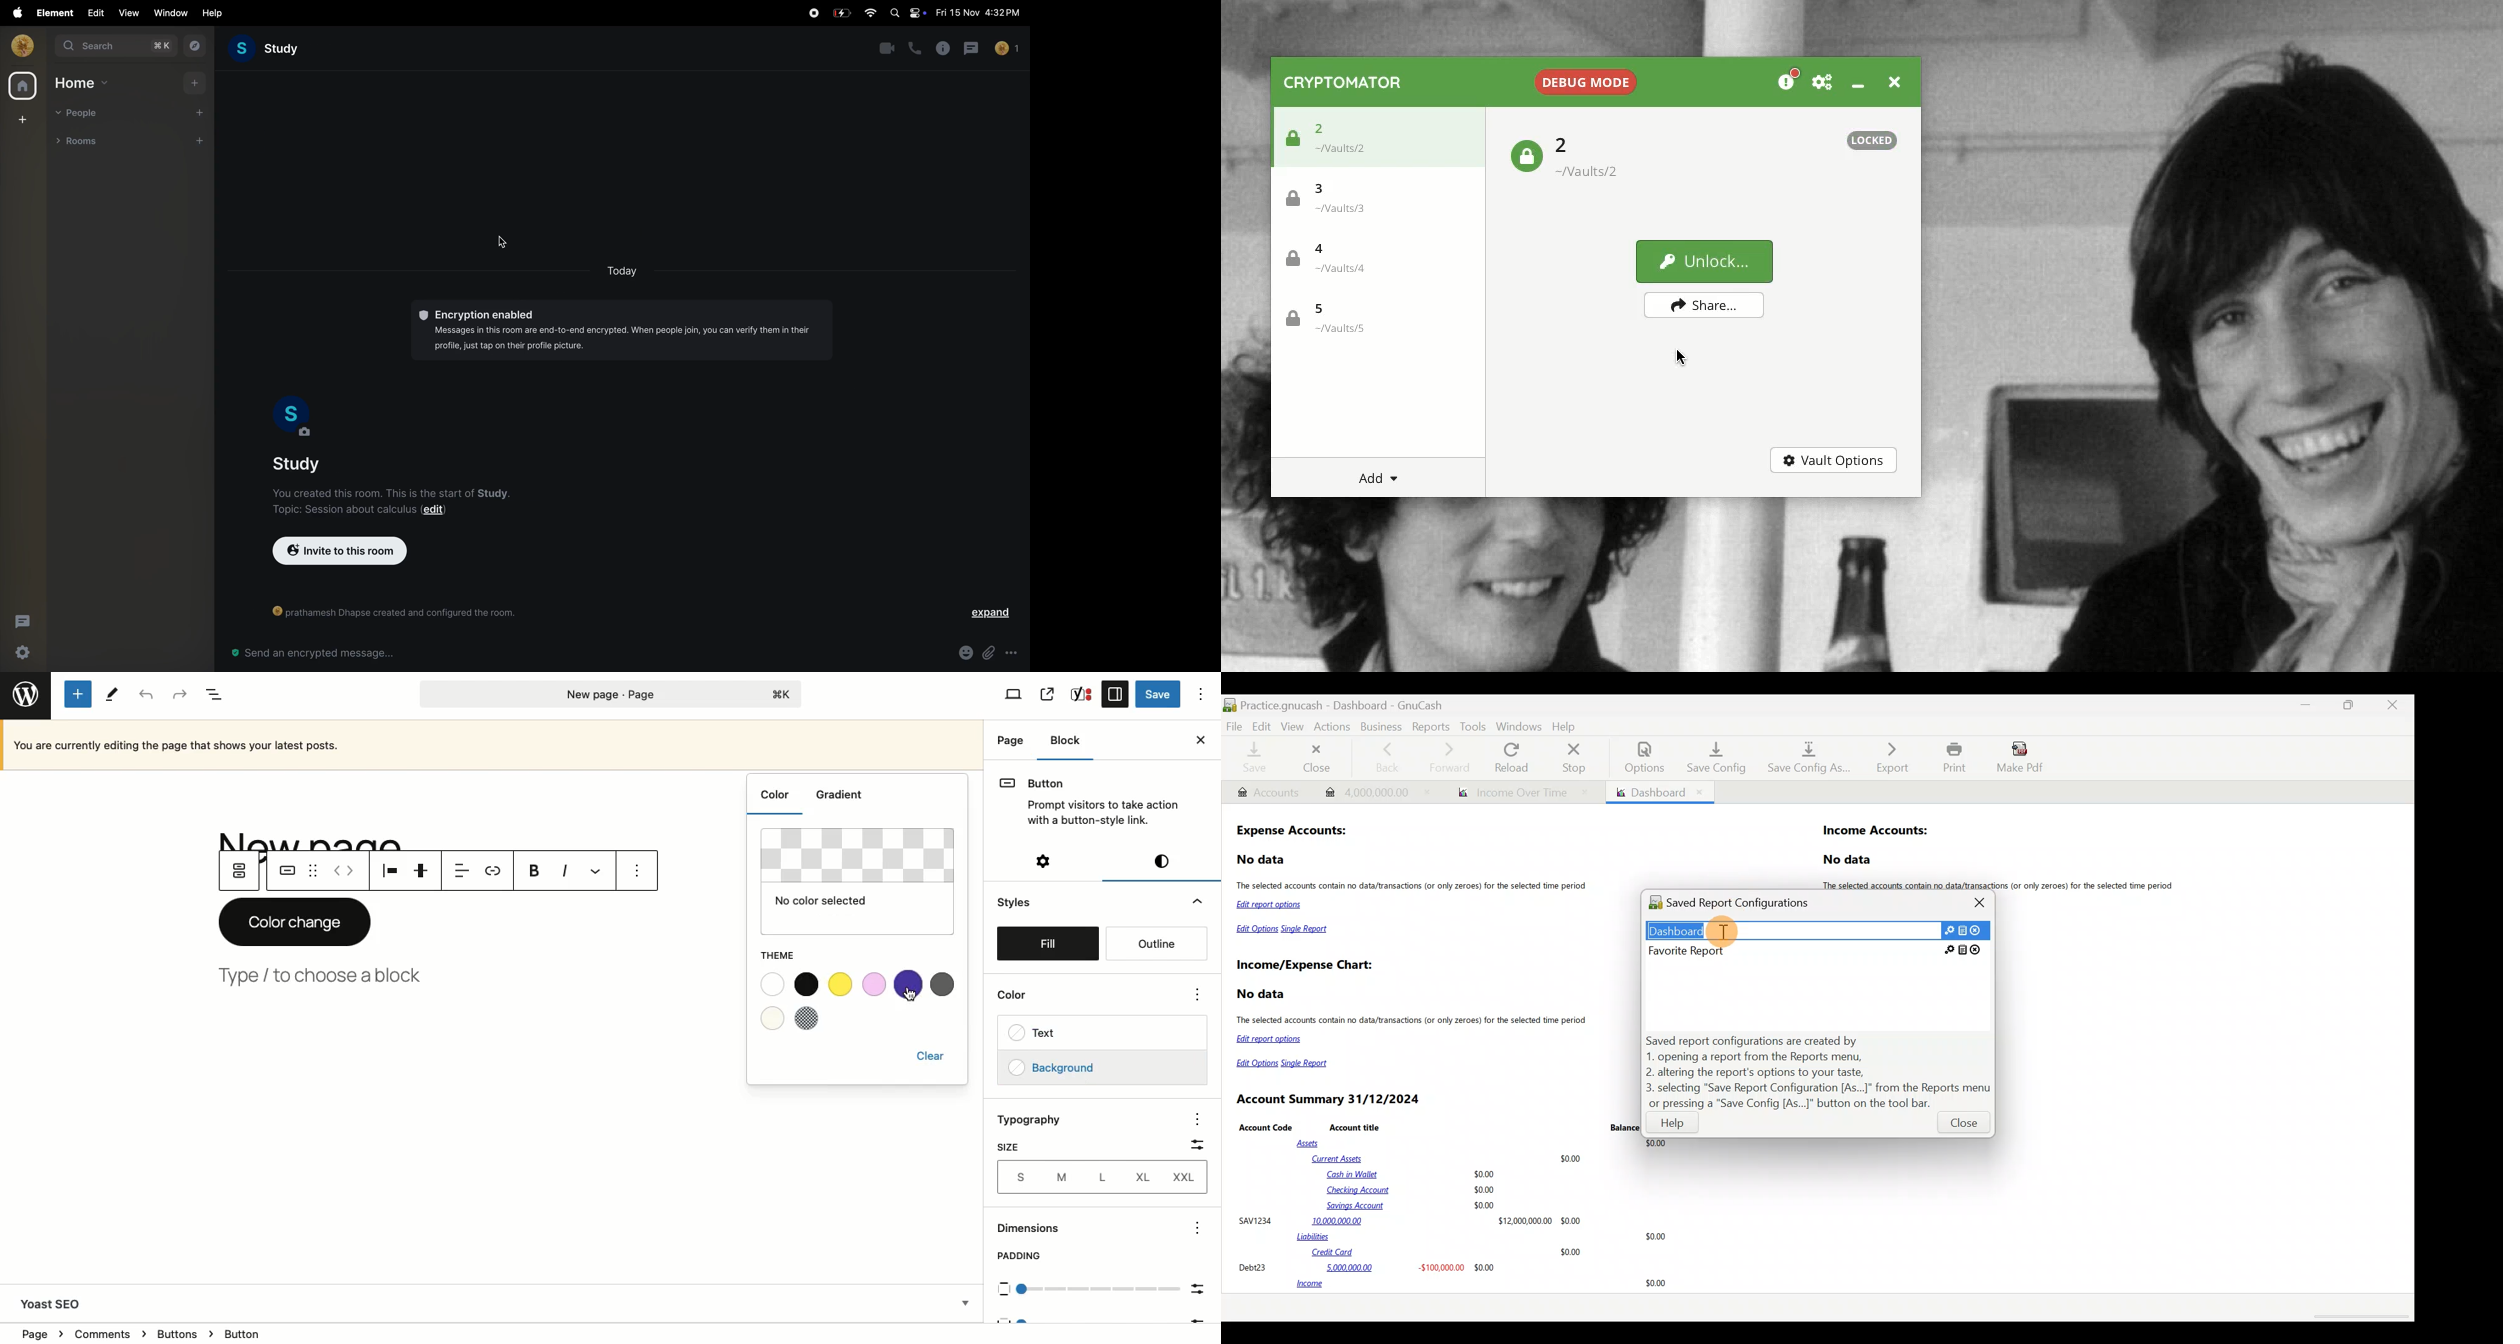 The image size is (2520, 1344). Describe the element at coordinates (941, 48) in the screenshot. I see `info` at that location.